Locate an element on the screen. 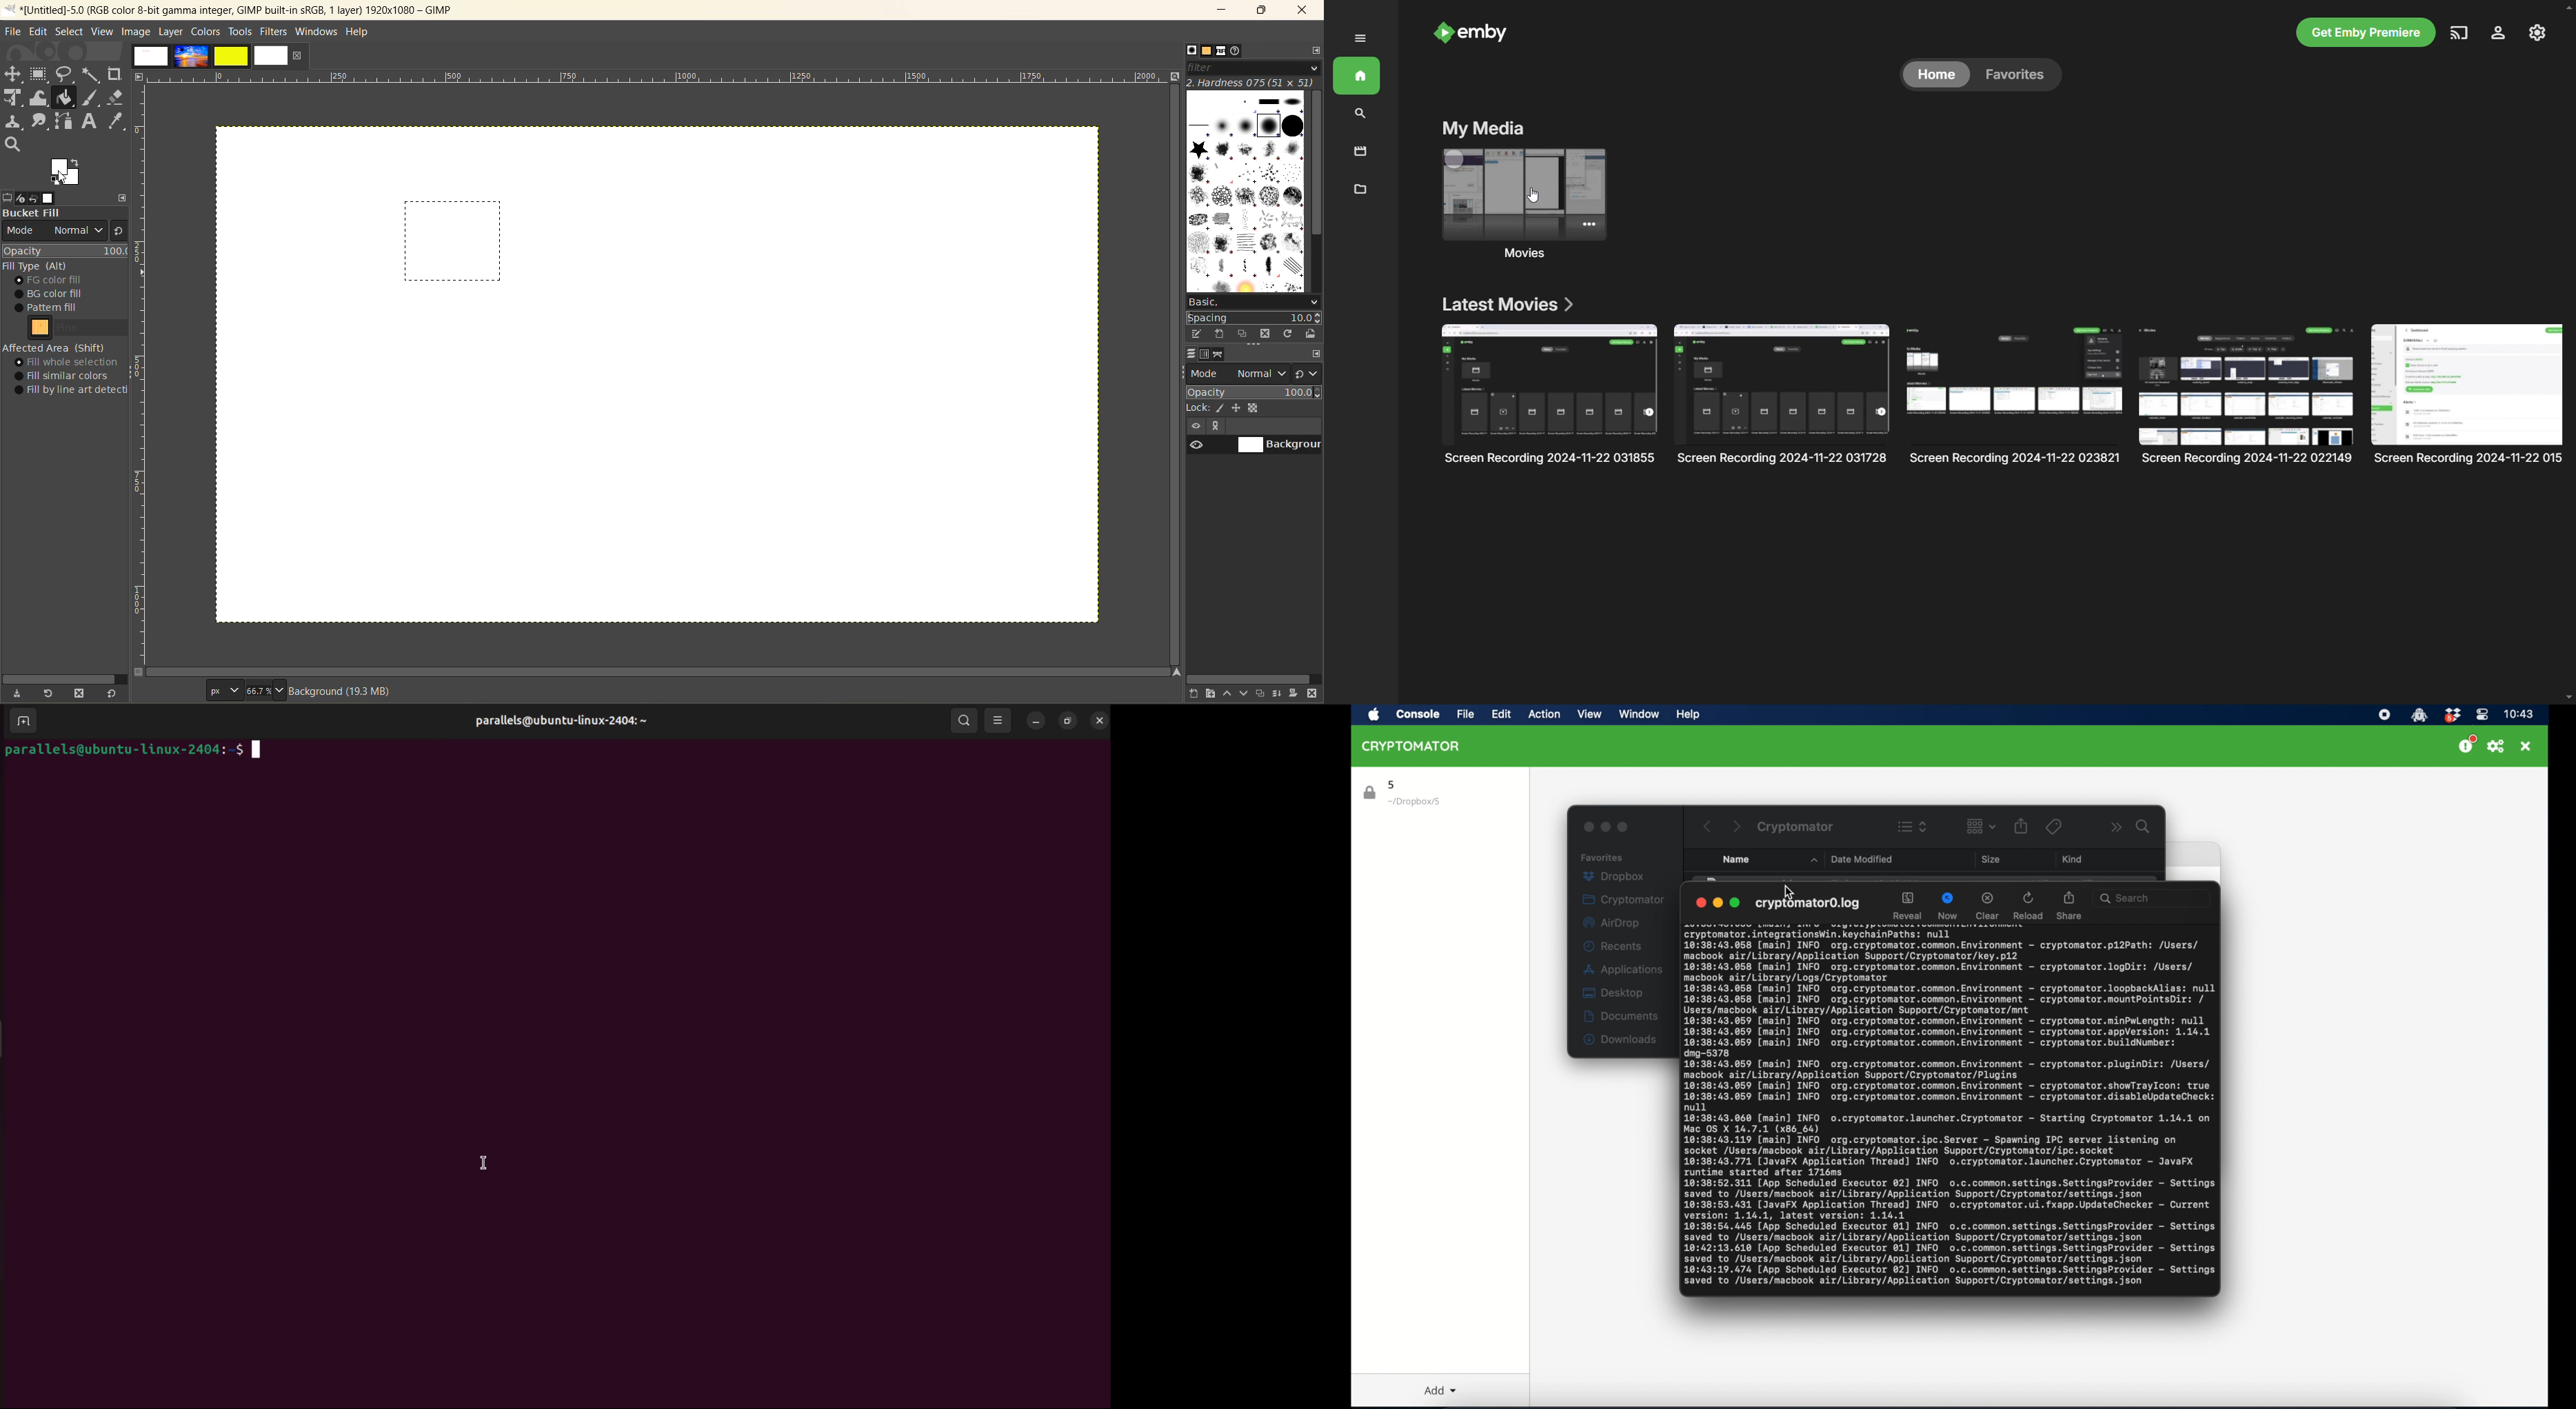 The image size is (2576, 1428). document history is located at coordinates (1237, 52).